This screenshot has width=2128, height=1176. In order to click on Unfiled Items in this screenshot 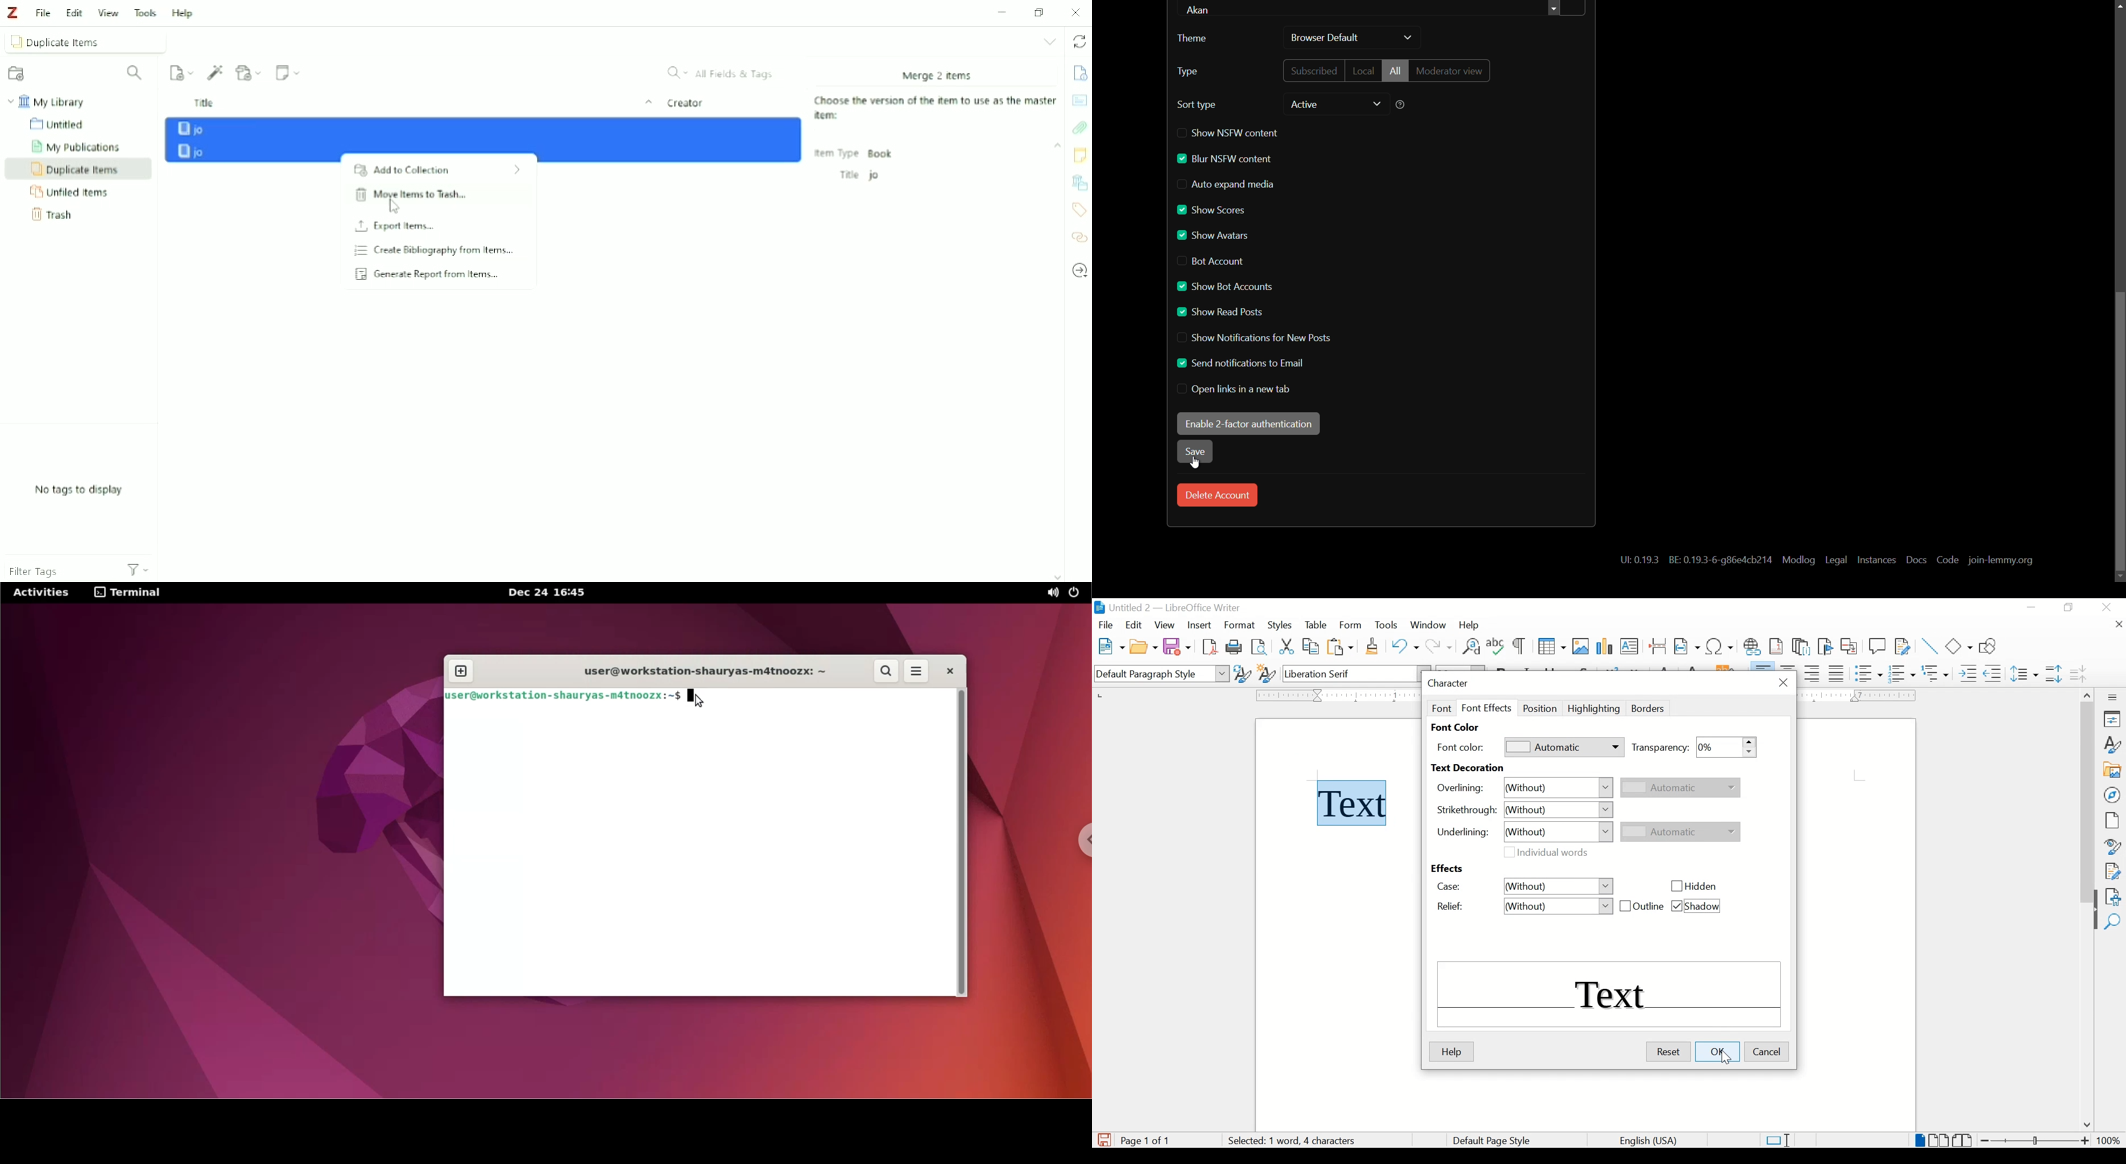, I will do `click(77, 192)`.